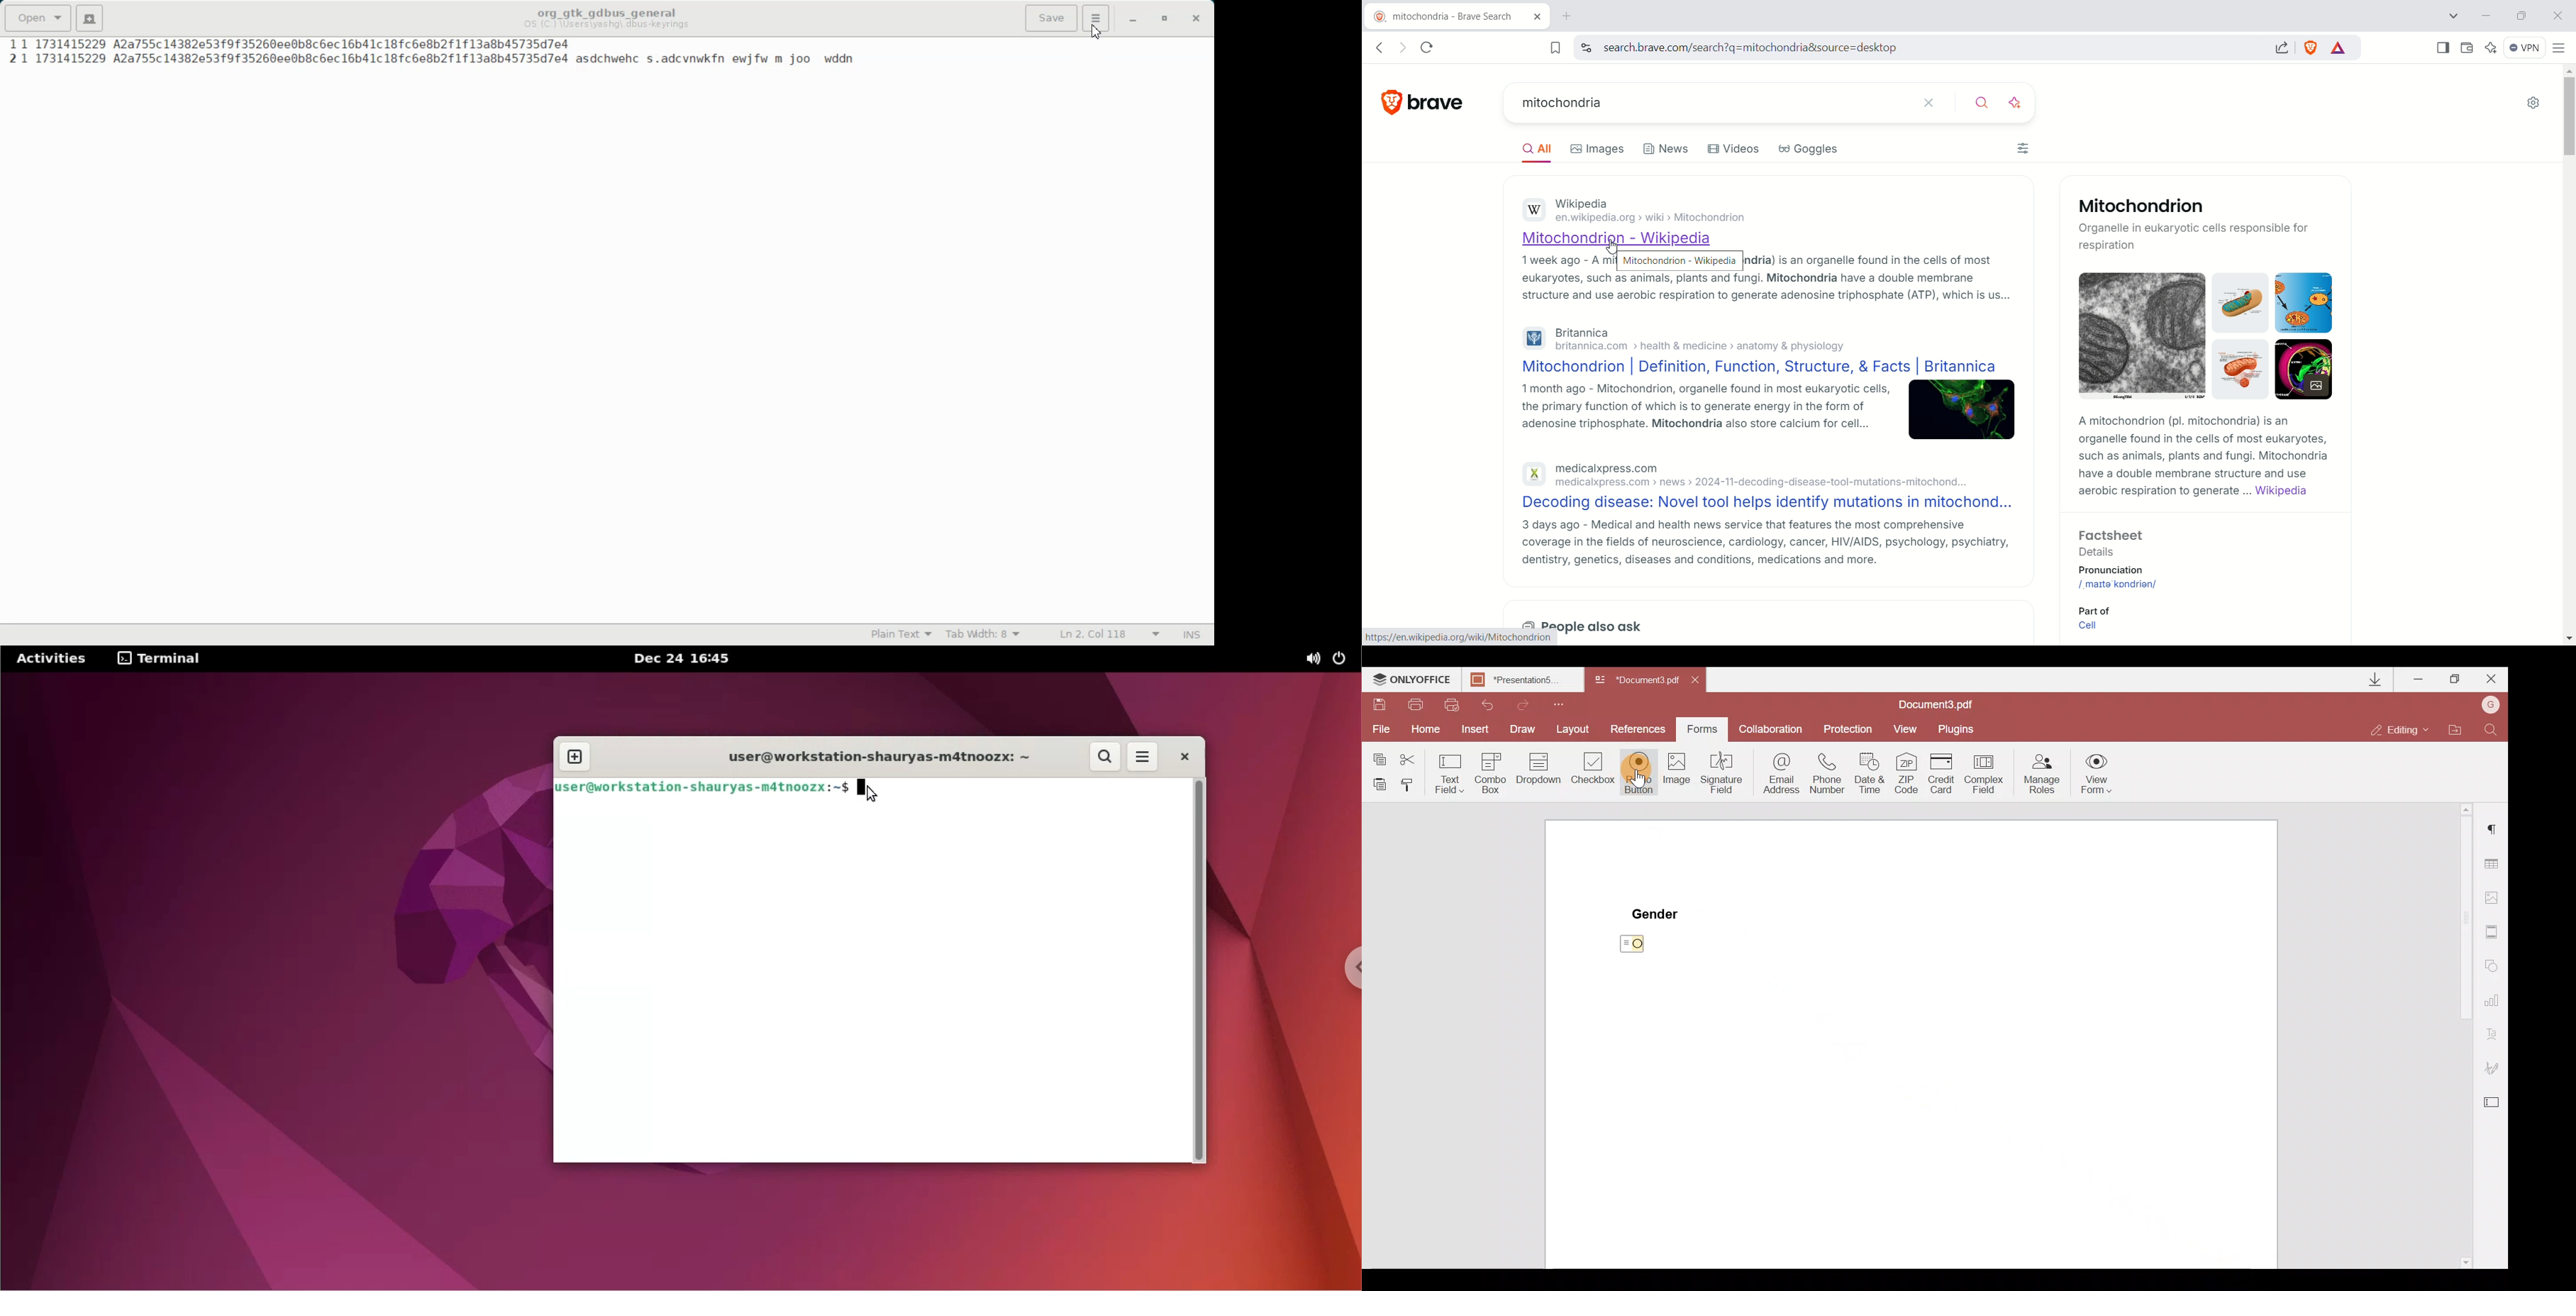 Image resolution: width=2576 pixels, height=1316 pixels. Describe the element at coordinates (2204, 238) in the screenshot. I see `Organelle in eukaryotic cells responsible for respiration` at that location.